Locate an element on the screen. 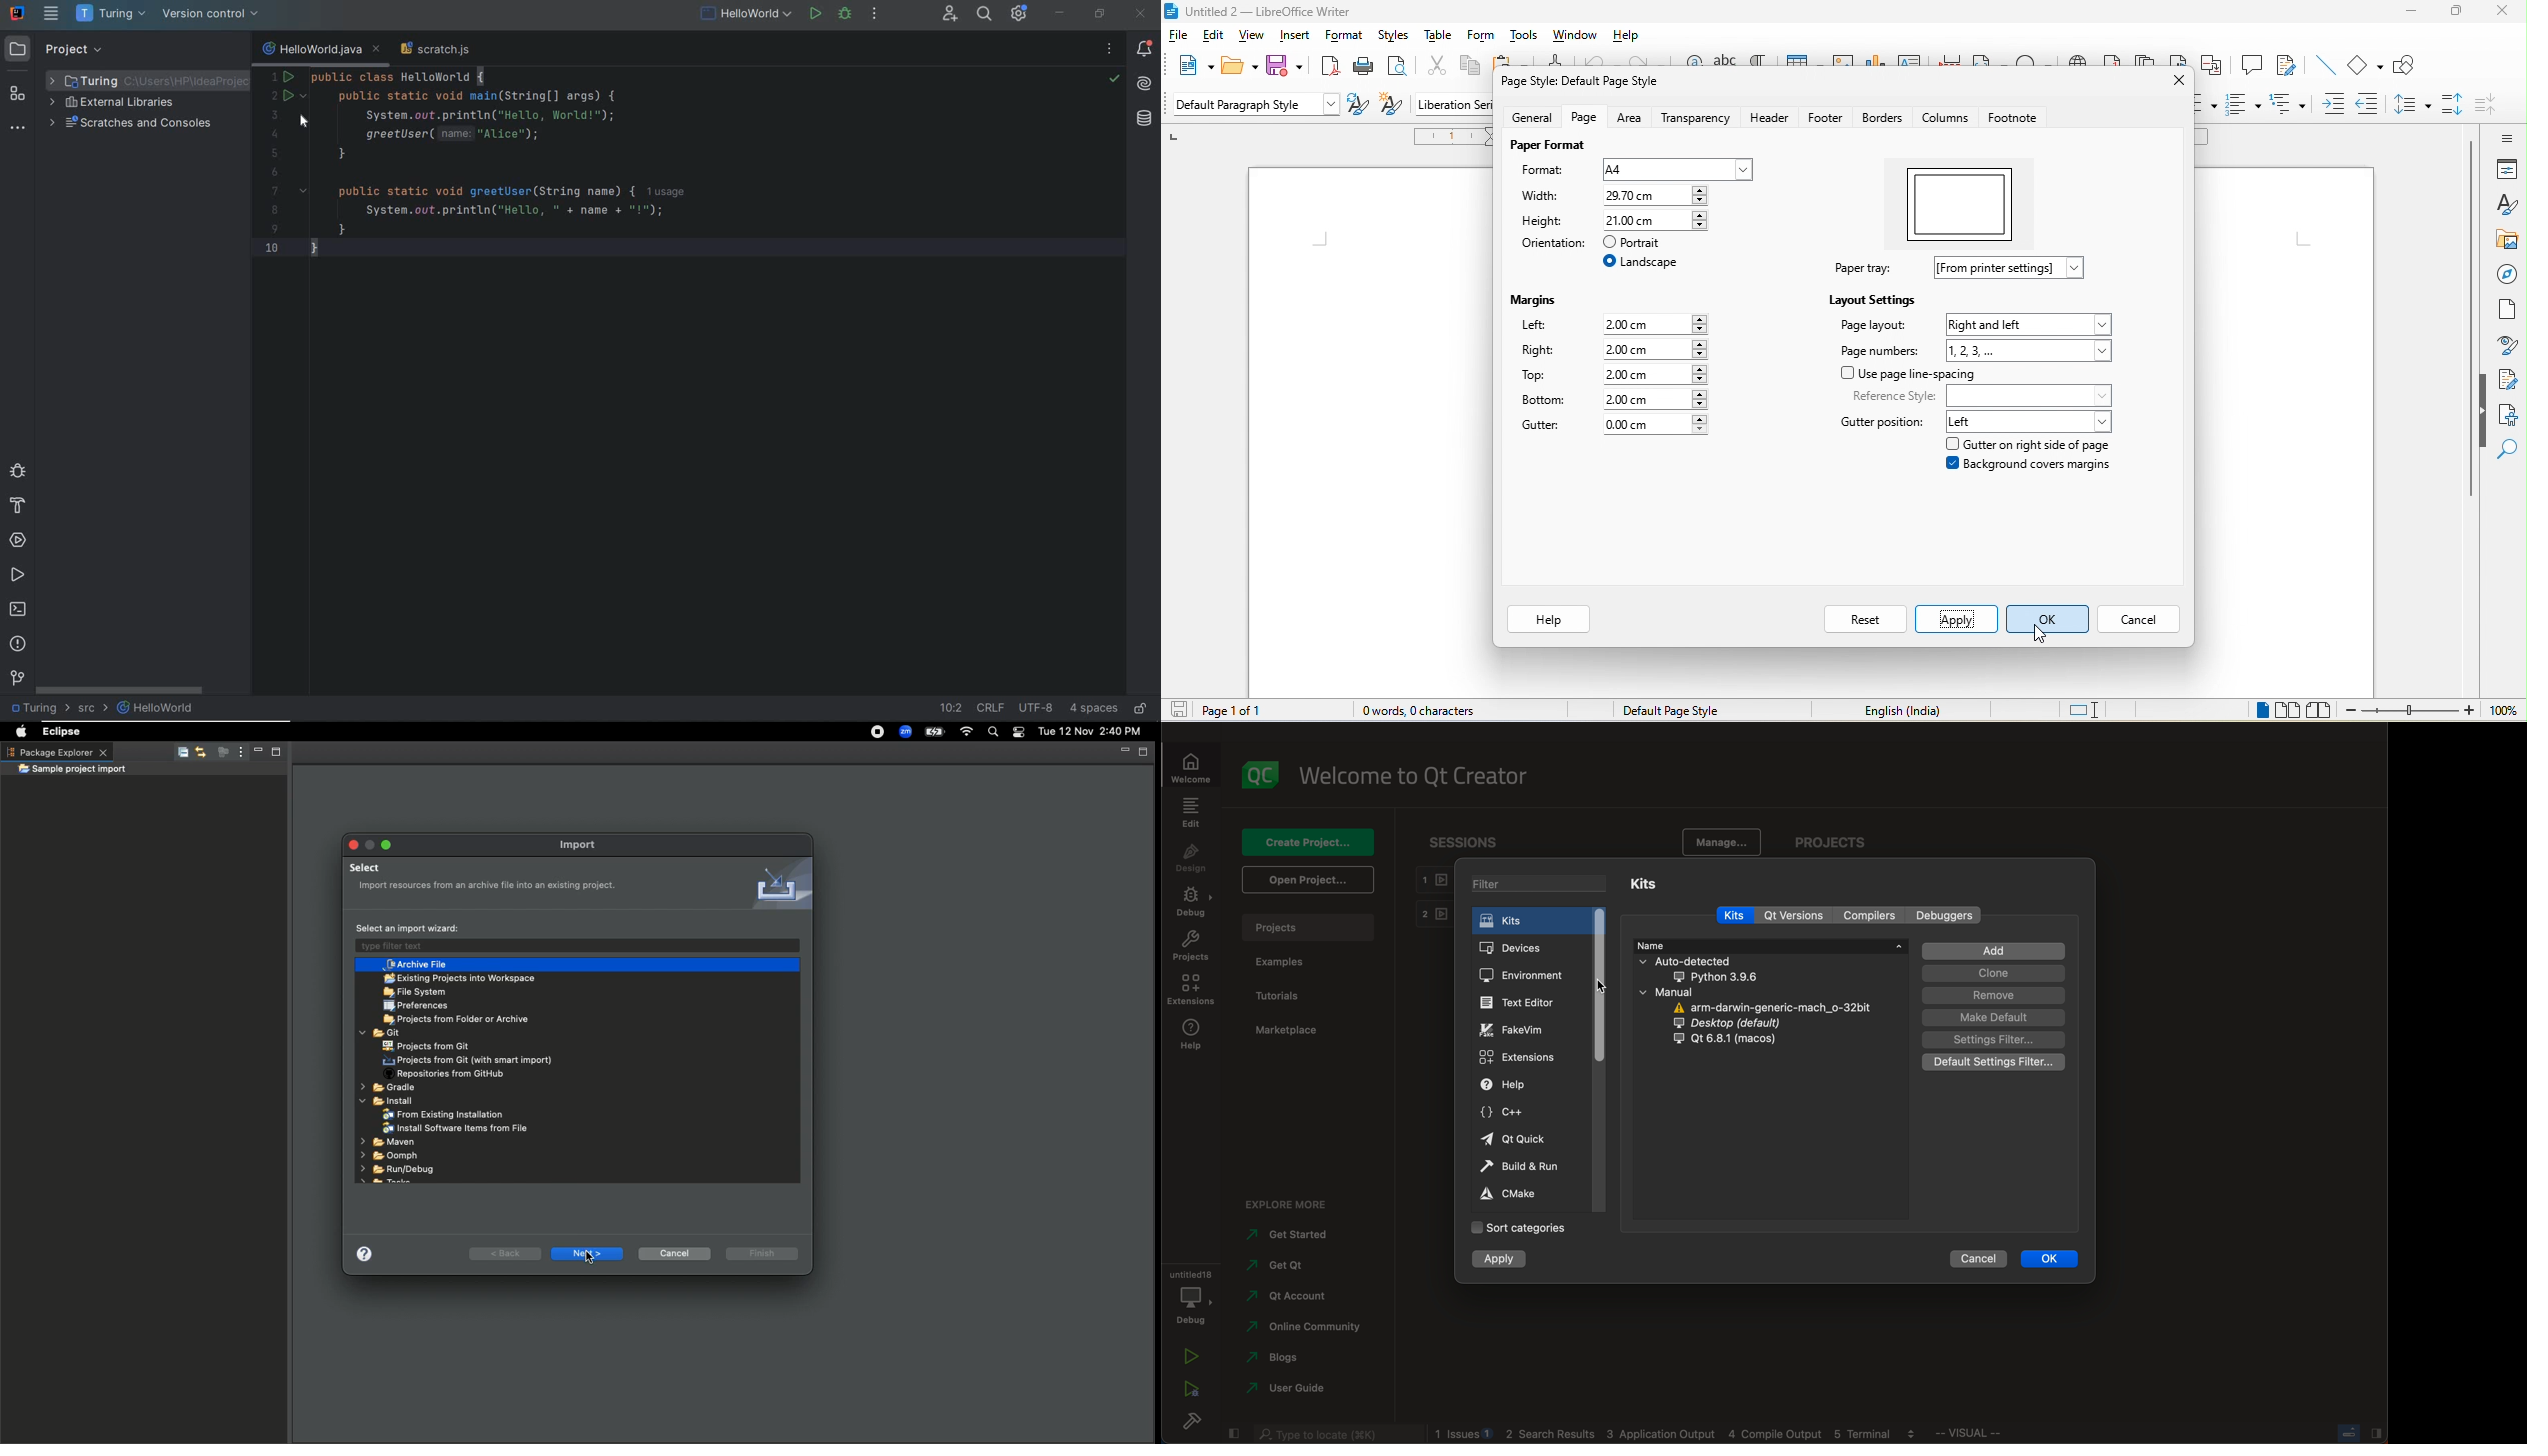 Image resolution: width=2548 pixels, height=1456 pixels. header is located at coordinates (1770, 118).